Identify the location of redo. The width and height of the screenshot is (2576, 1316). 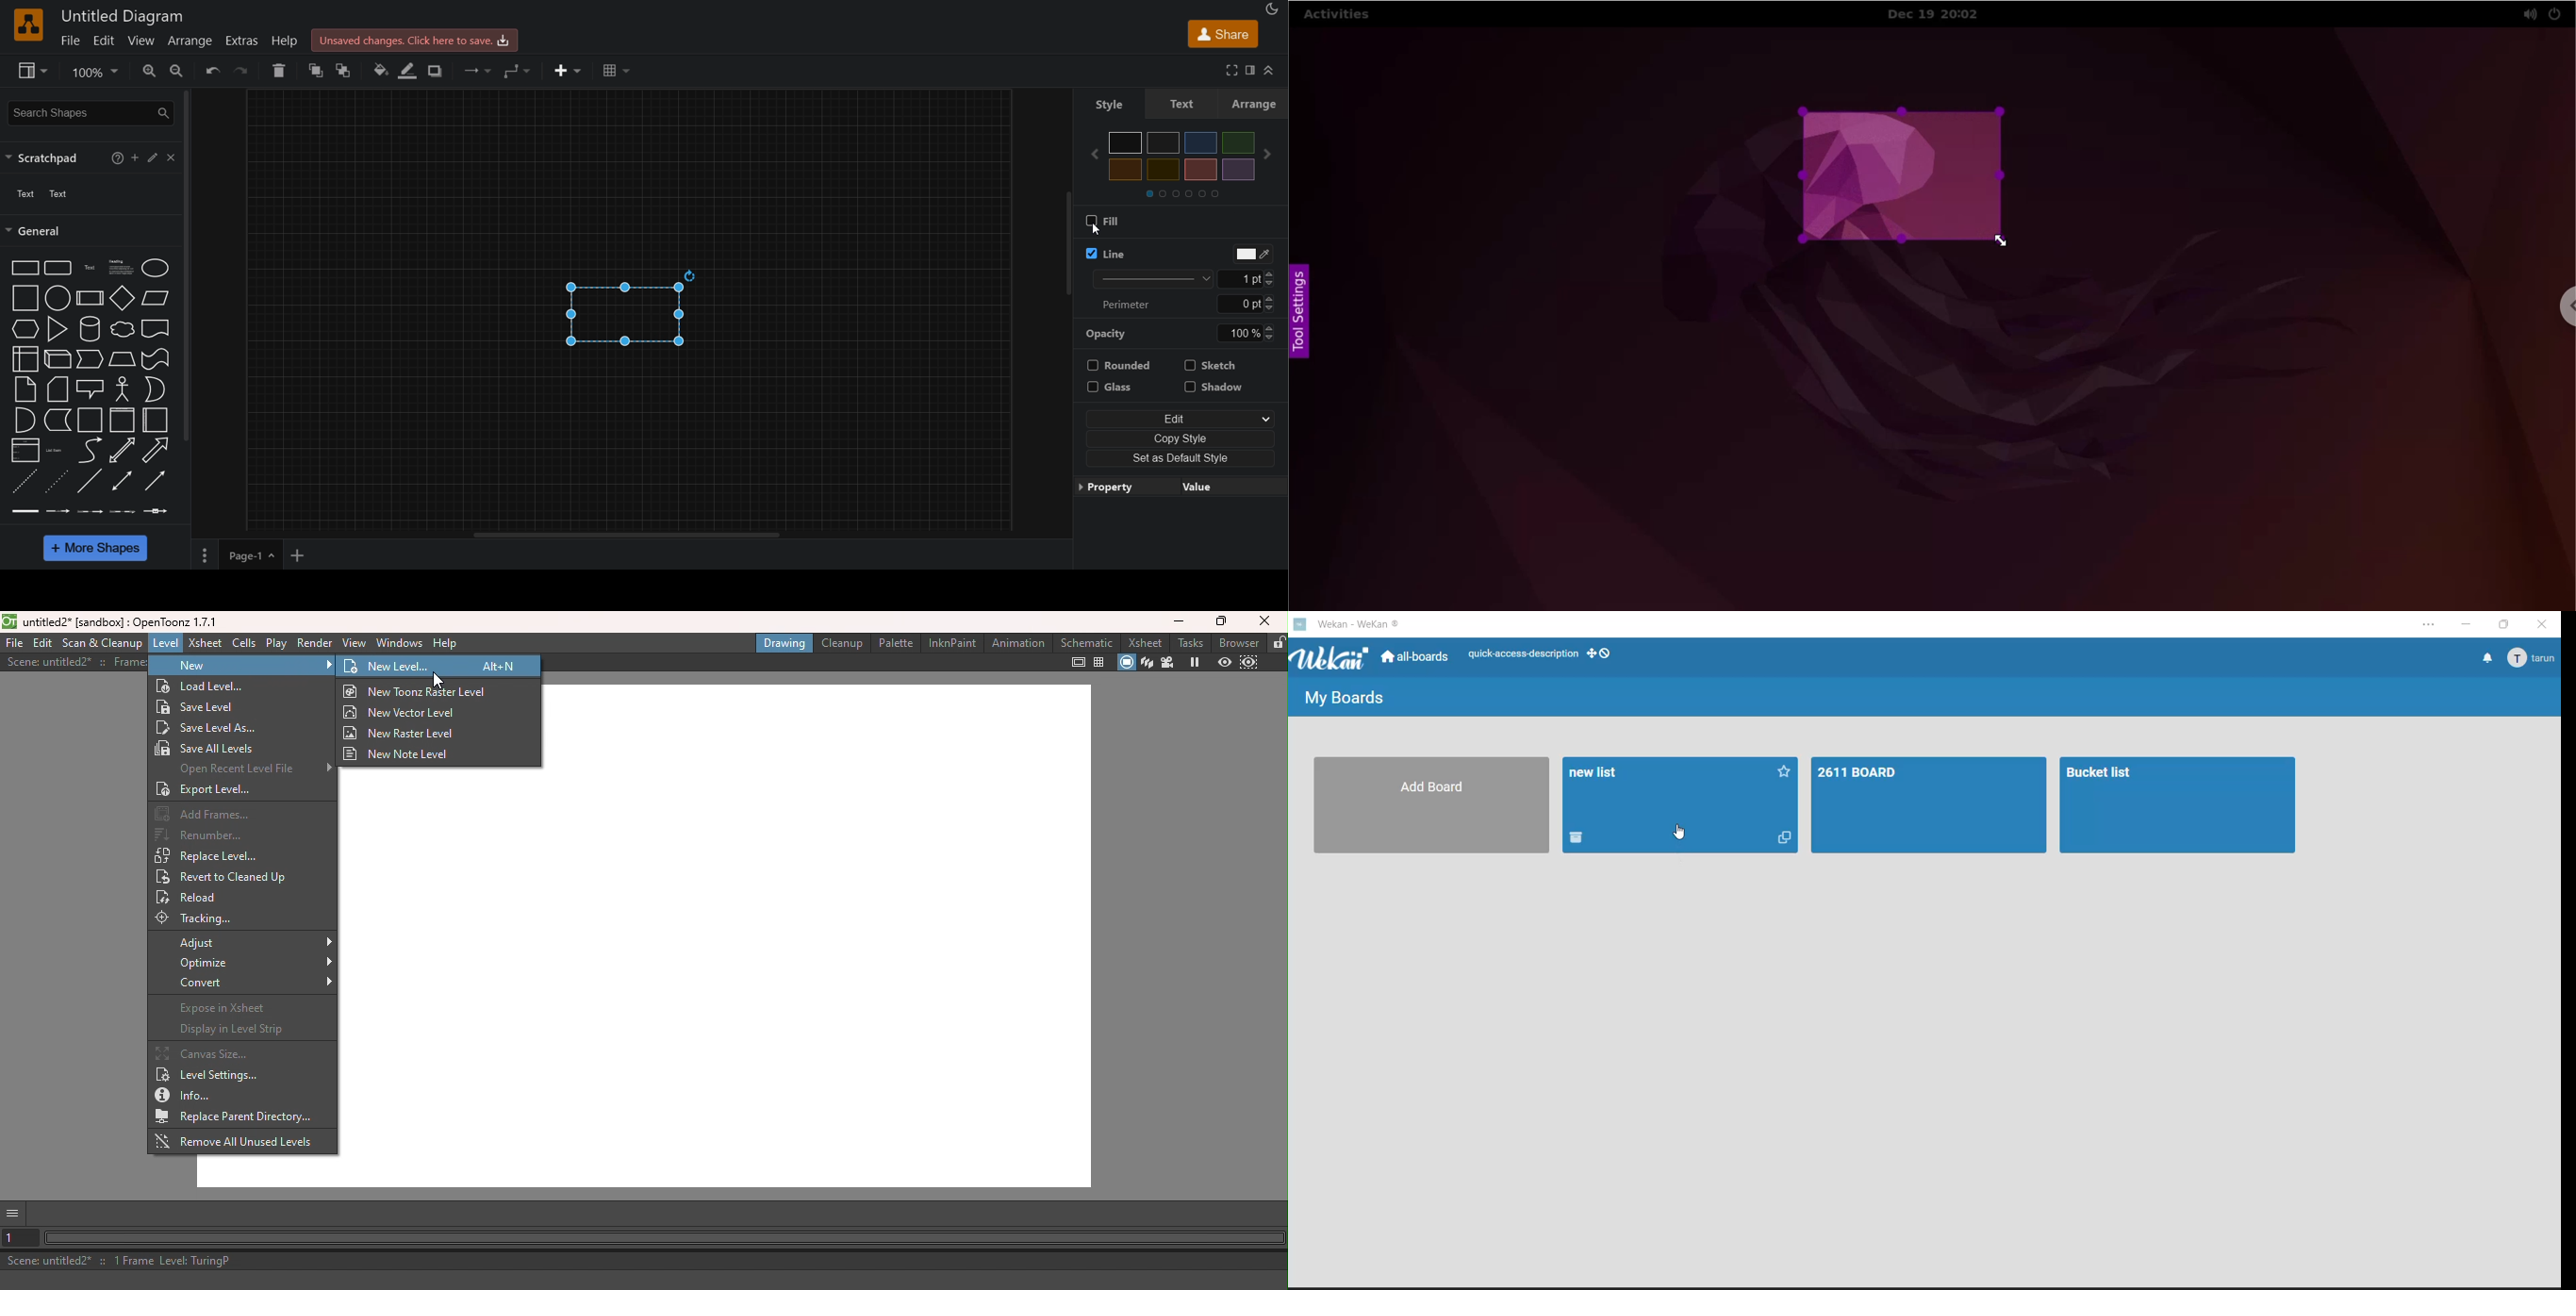
(246, 70).